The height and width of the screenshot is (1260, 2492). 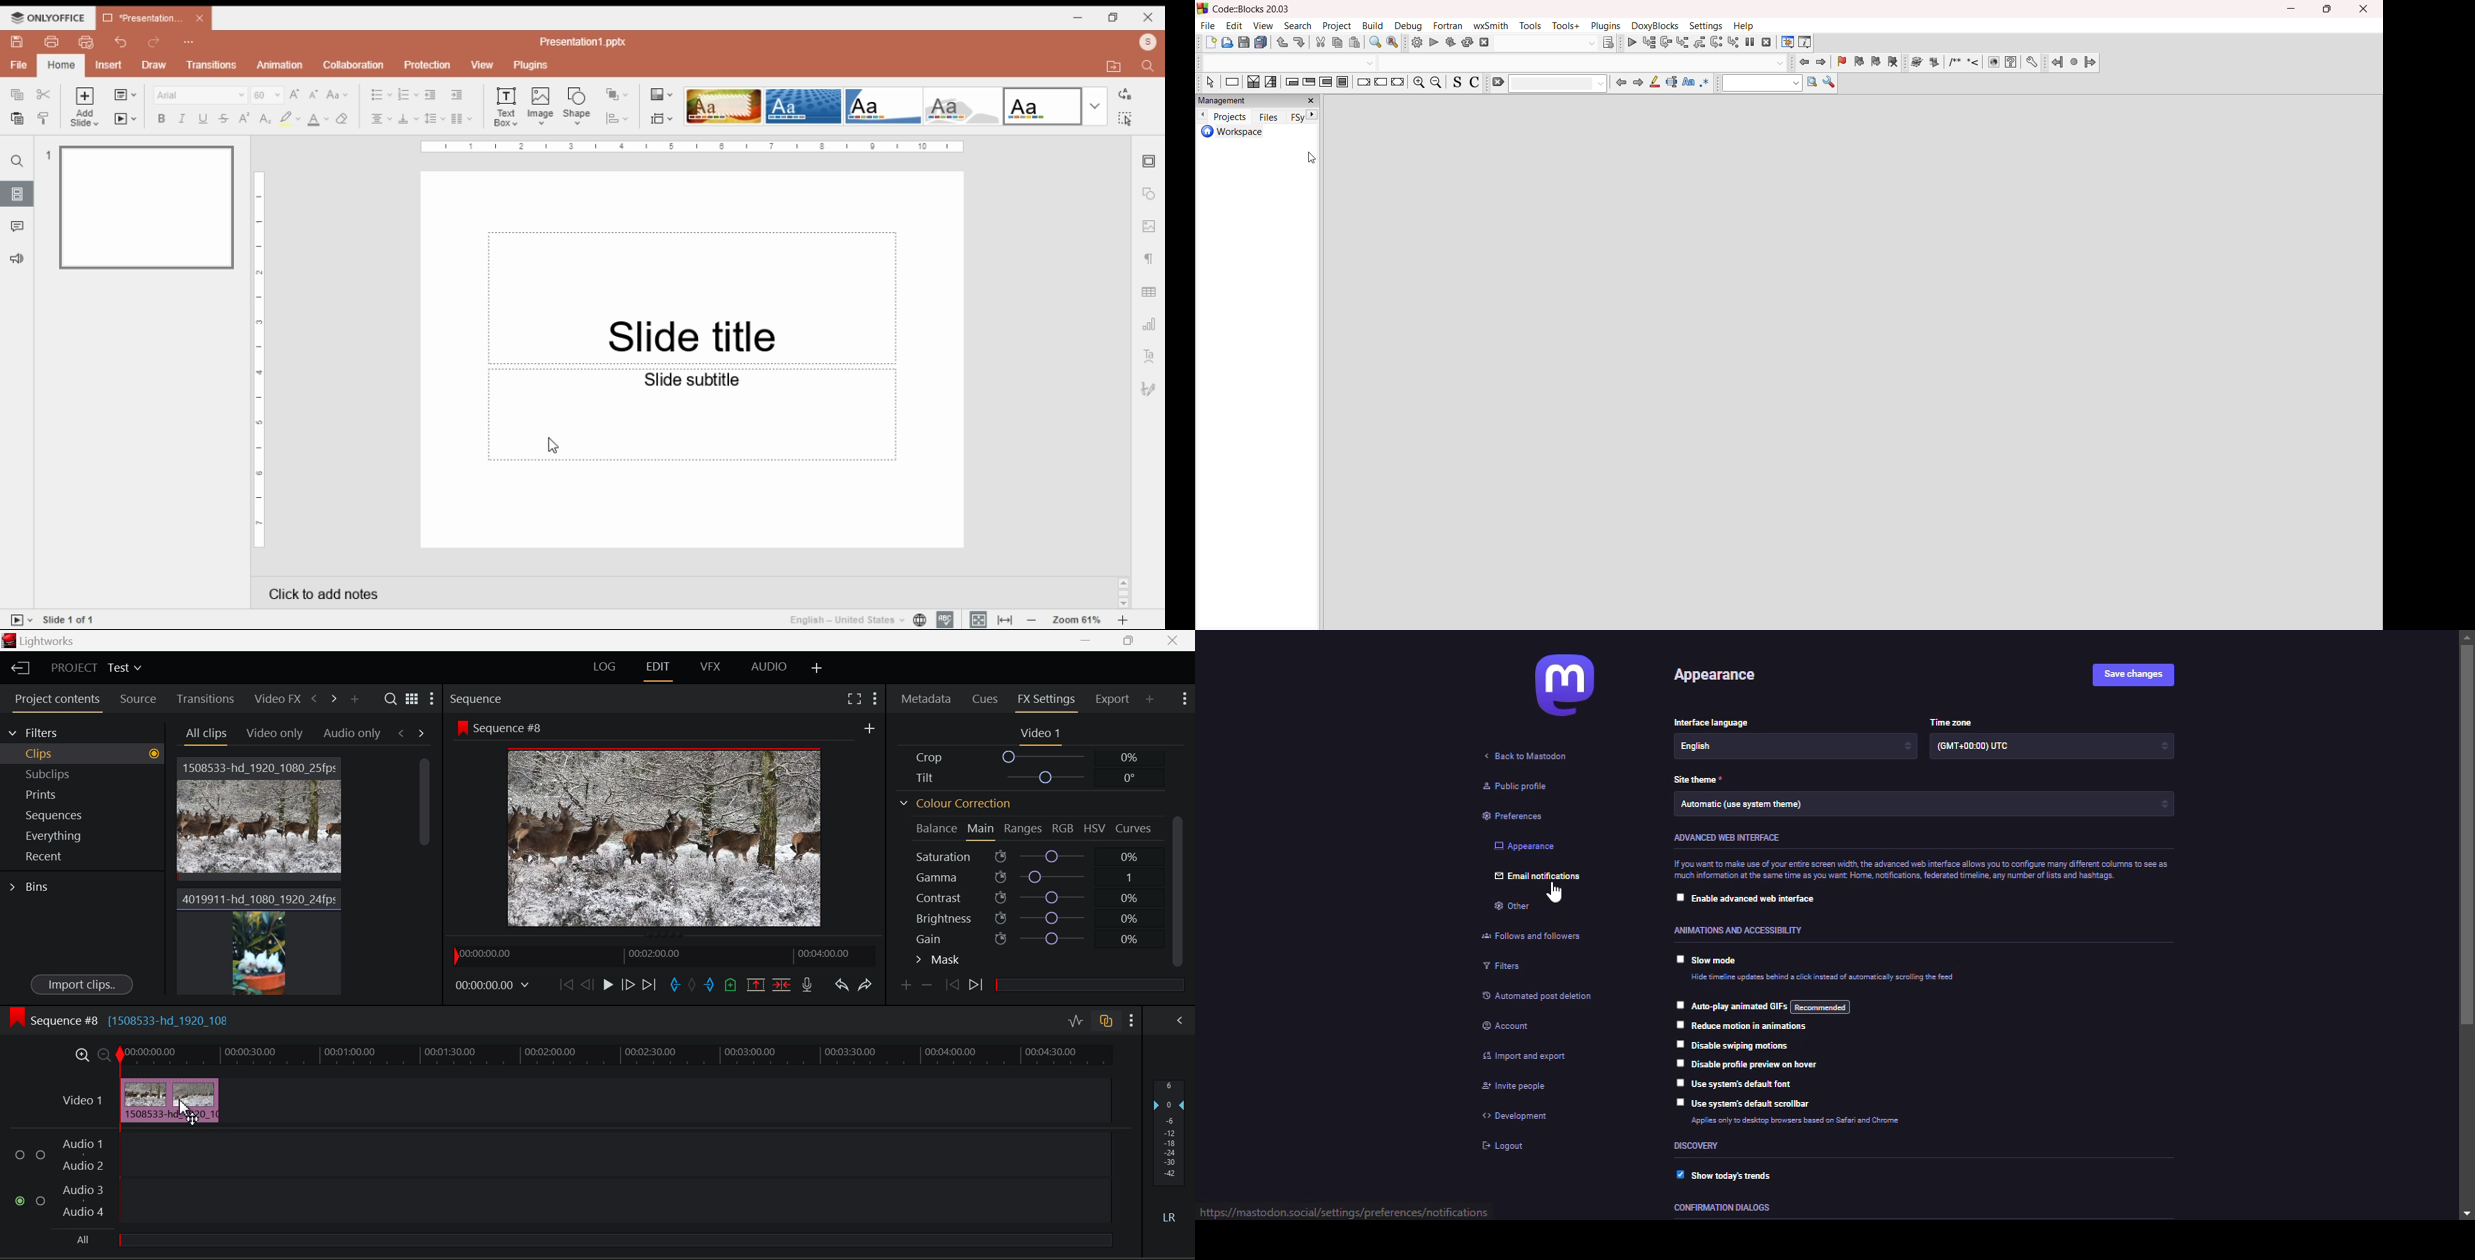 What do you see at coordinates (1976, 749) in the screenshot?
I see `time zone` at bounding box center [1976, 749].